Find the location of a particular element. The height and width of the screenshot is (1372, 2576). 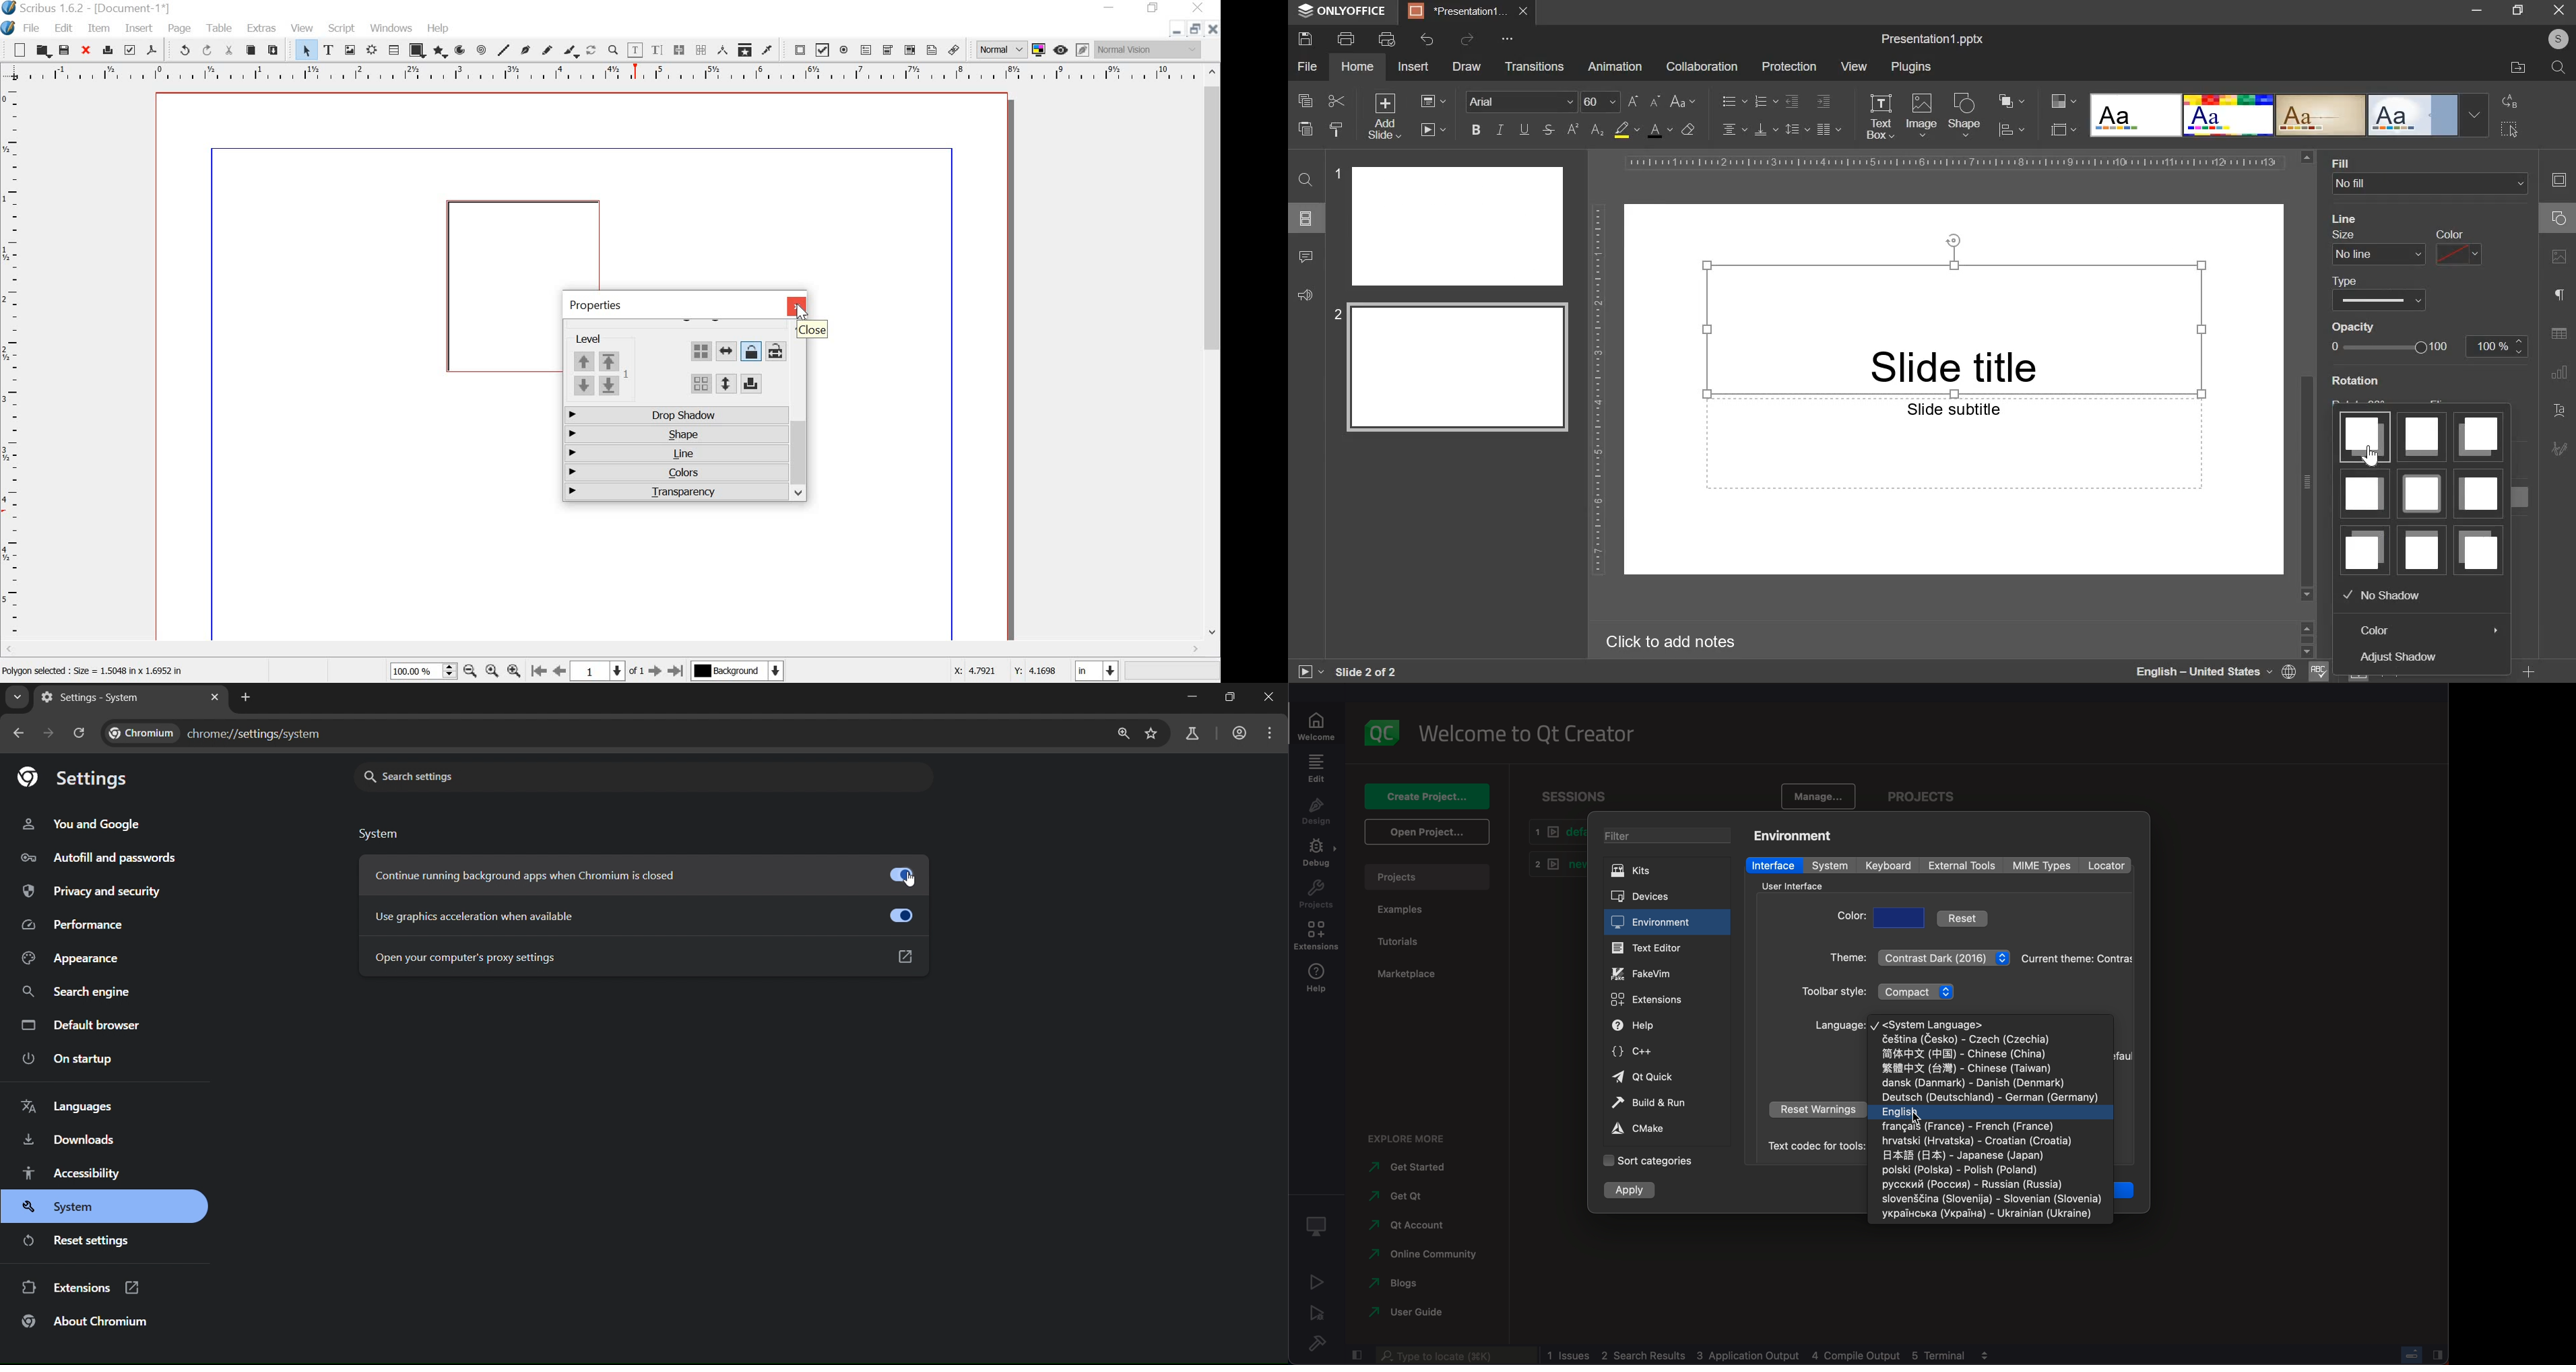

slide 1 is located at coordinates (1452, 226).